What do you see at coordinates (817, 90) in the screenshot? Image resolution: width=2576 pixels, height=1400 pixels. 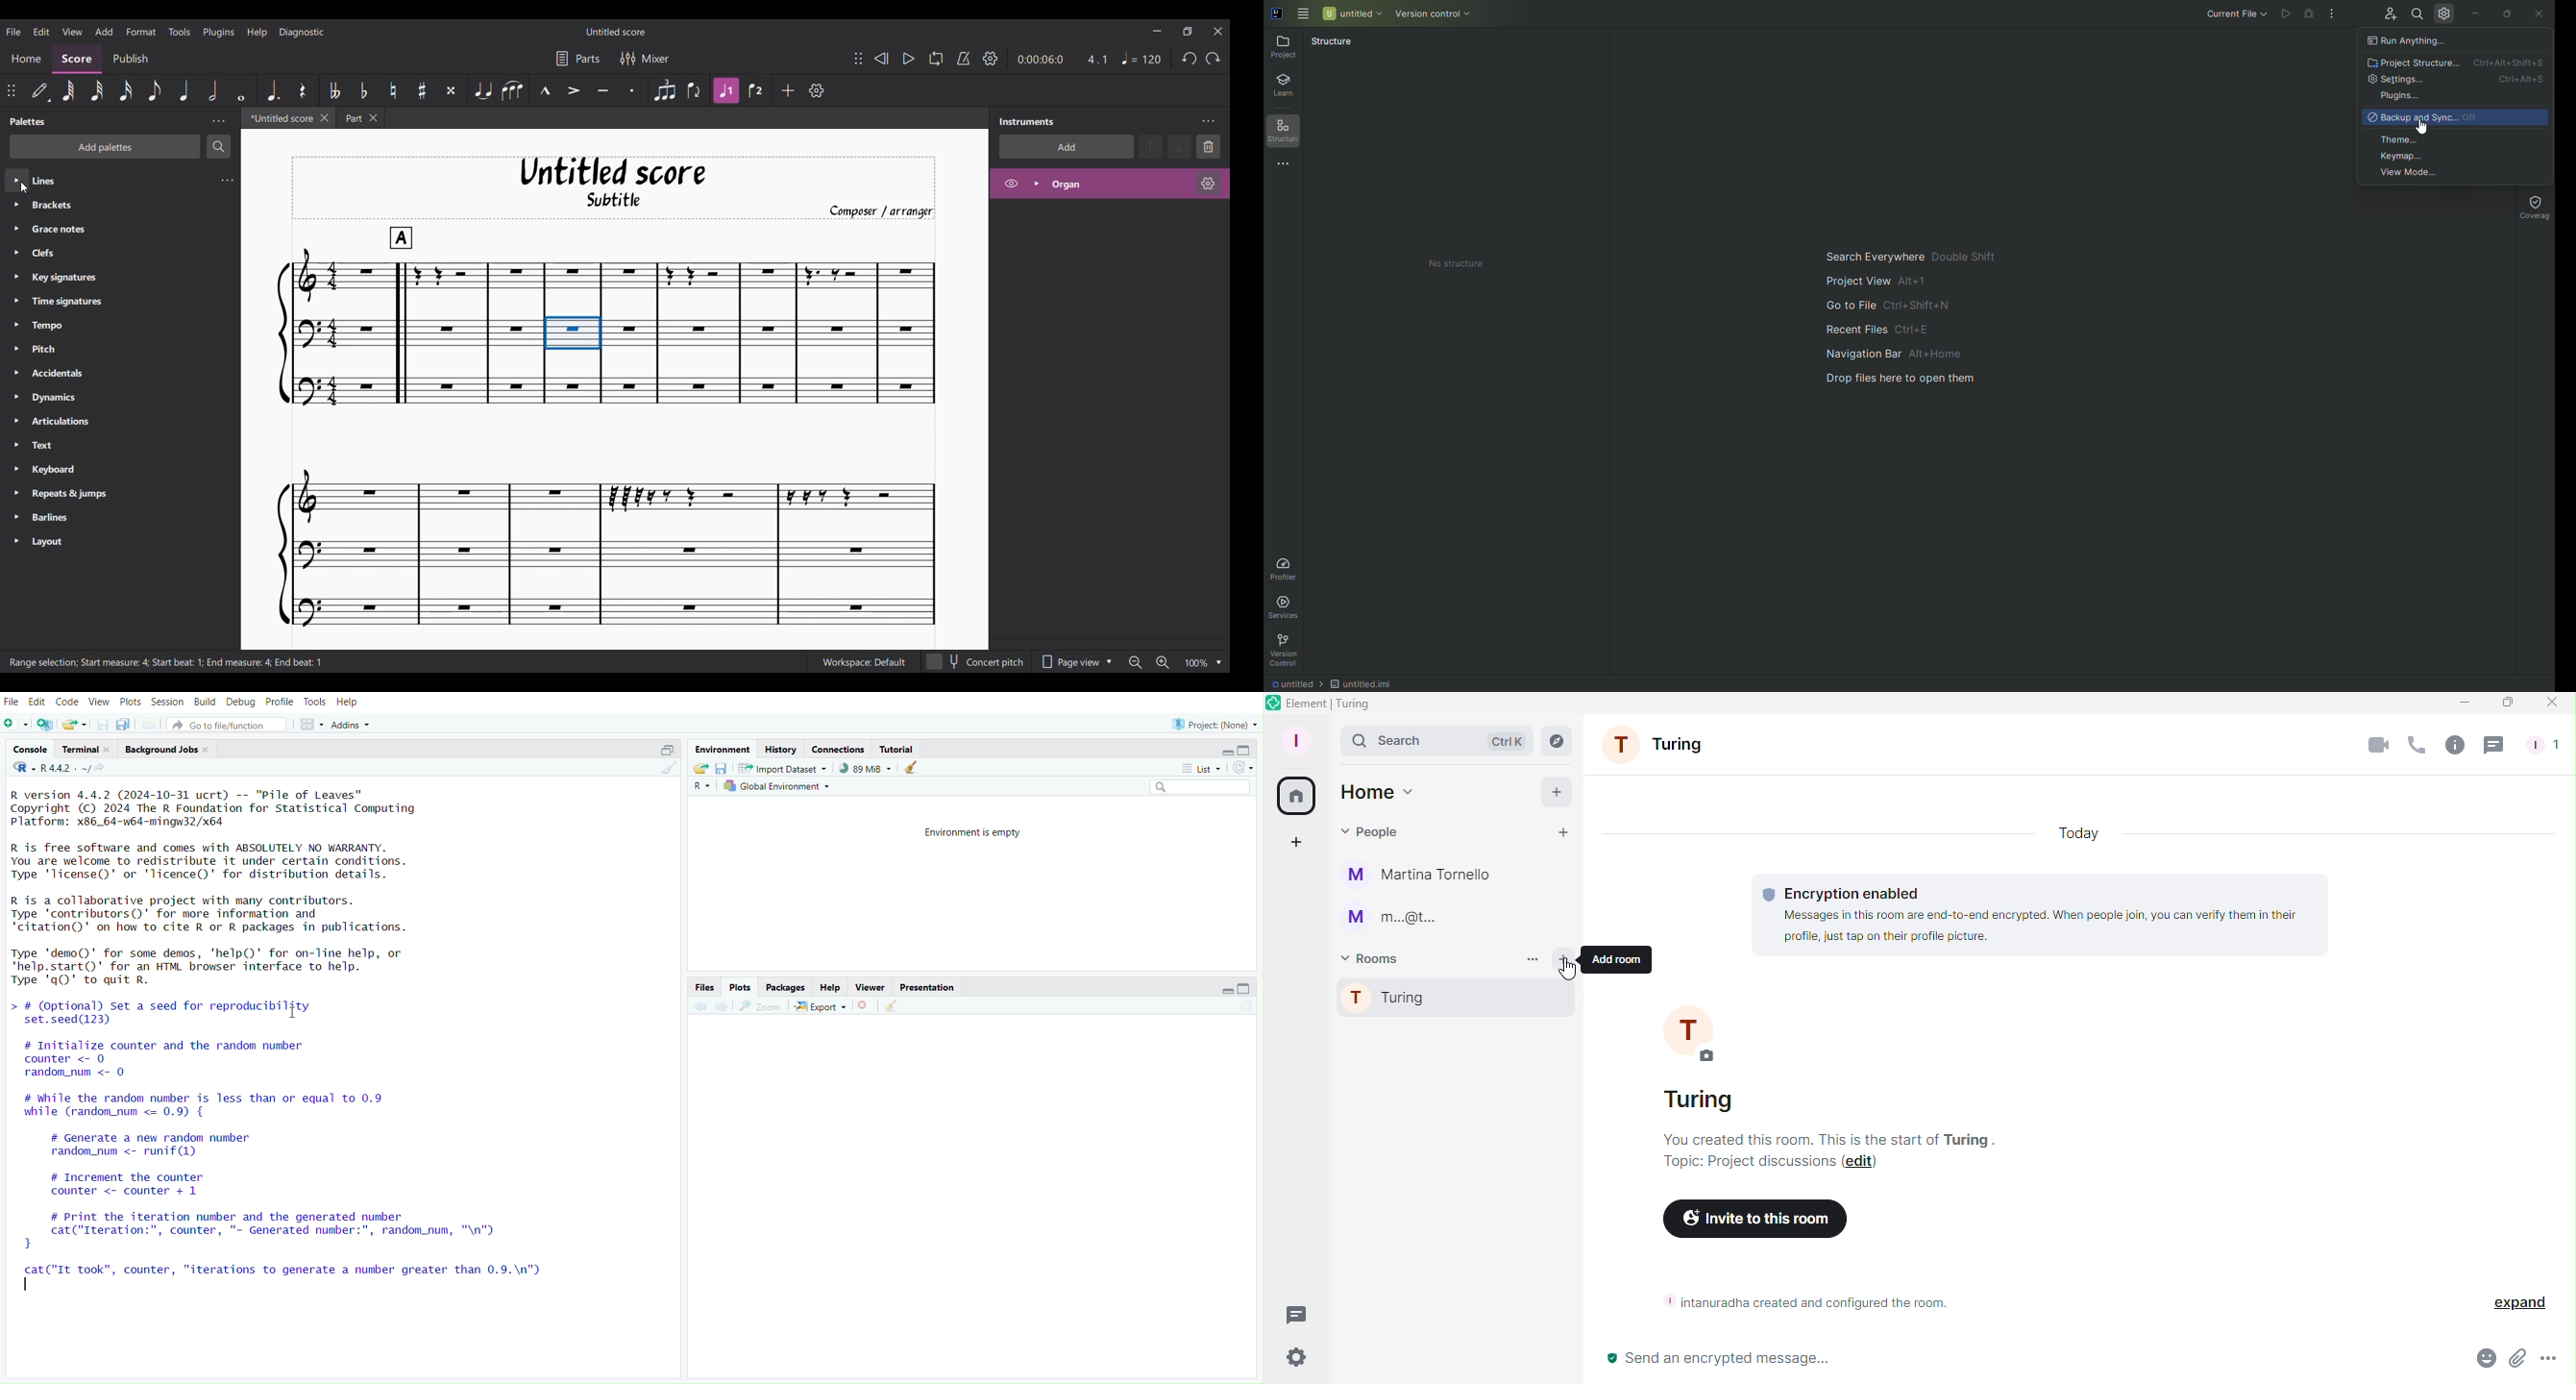 I see `Customize toolbar` at bounding box center [817, 90].